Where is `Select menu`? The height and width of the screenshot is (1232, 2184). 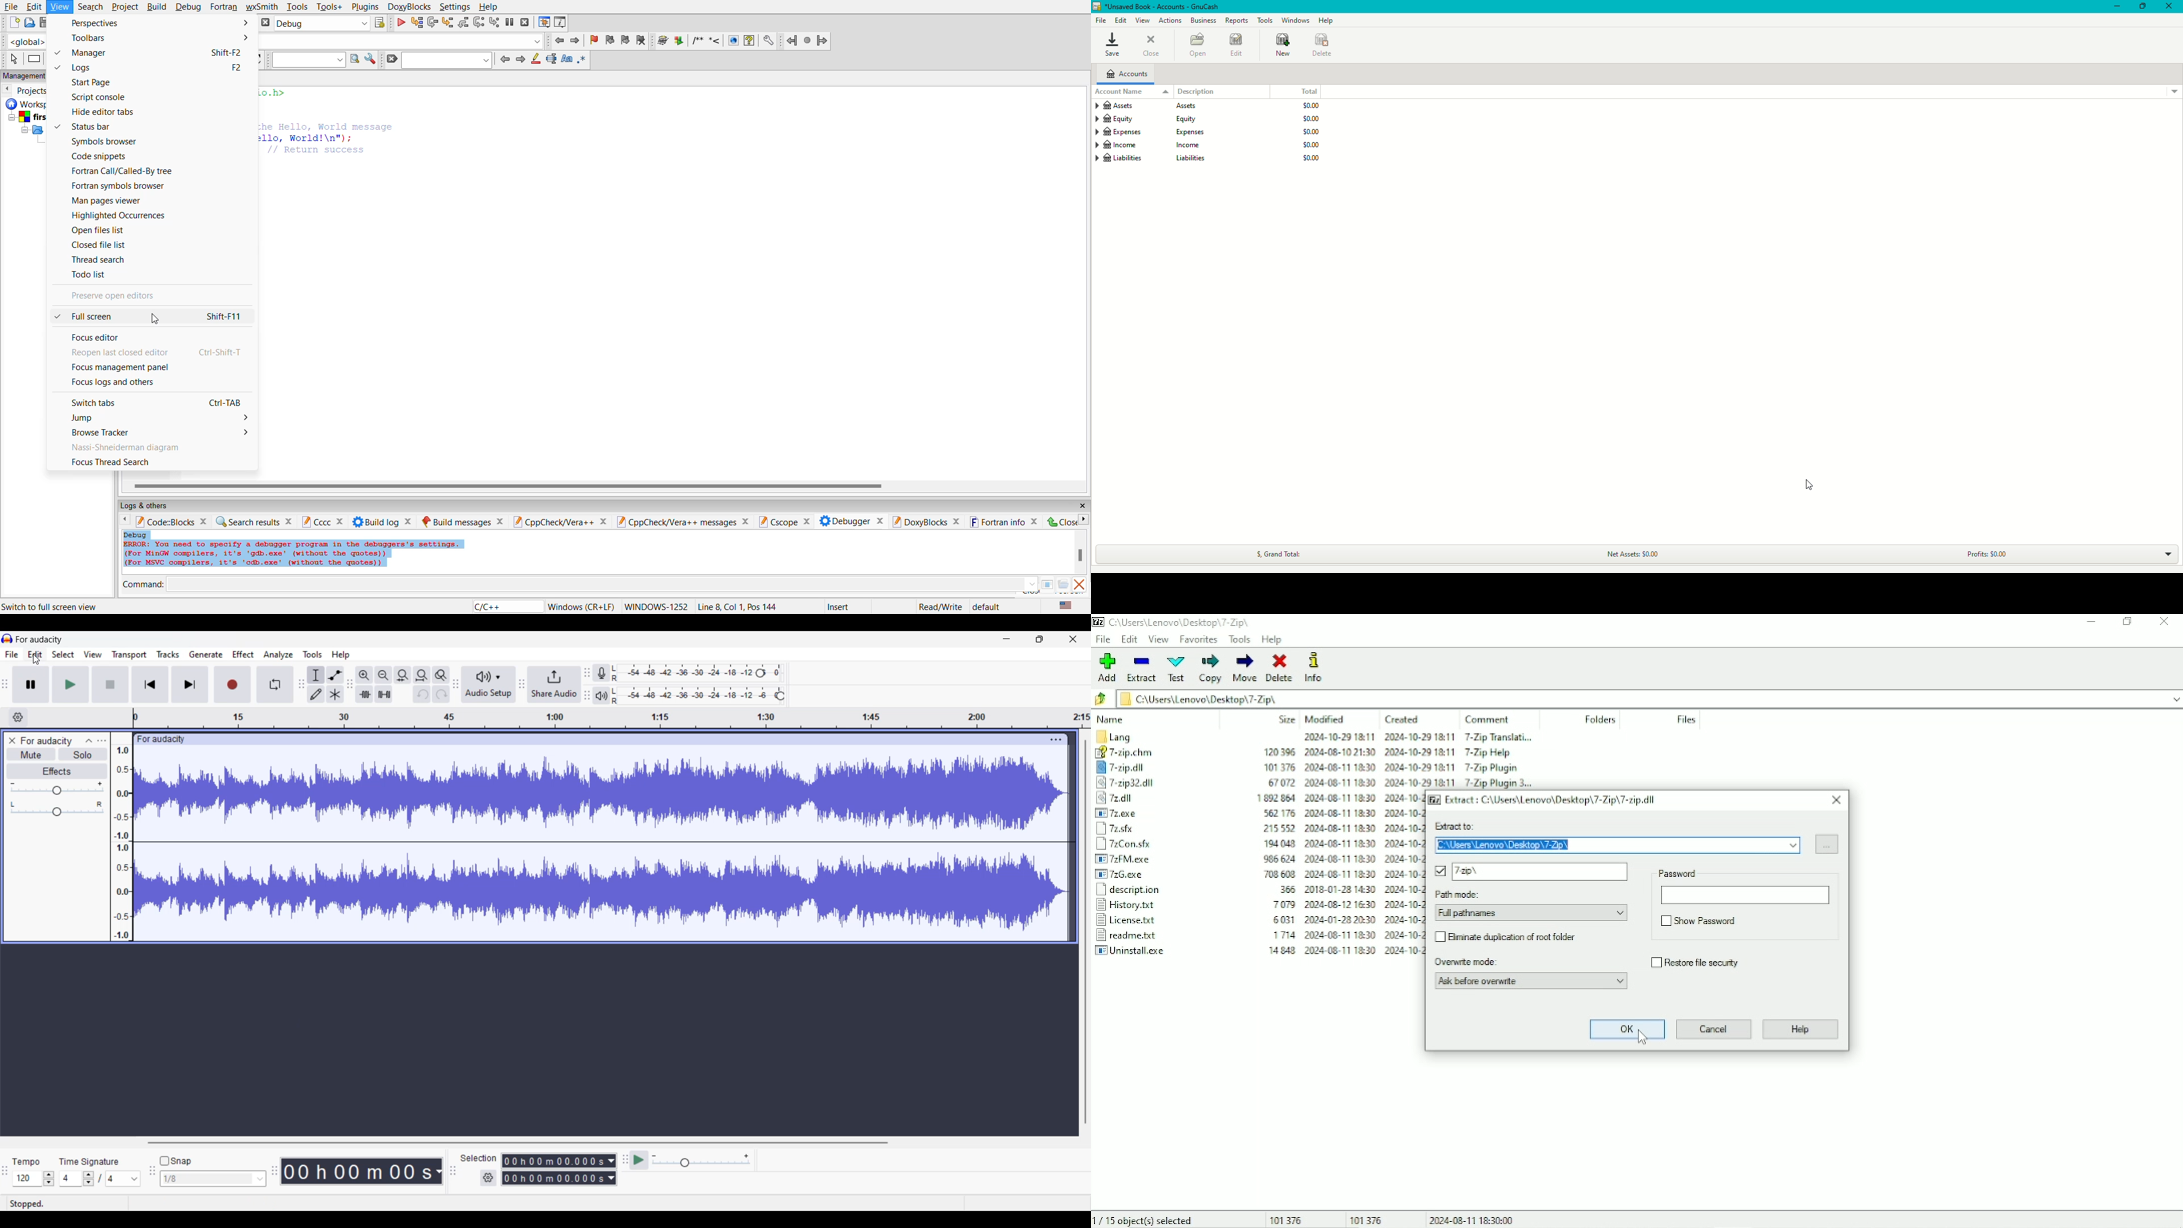 Select menu is located at coordinates (63, 654).